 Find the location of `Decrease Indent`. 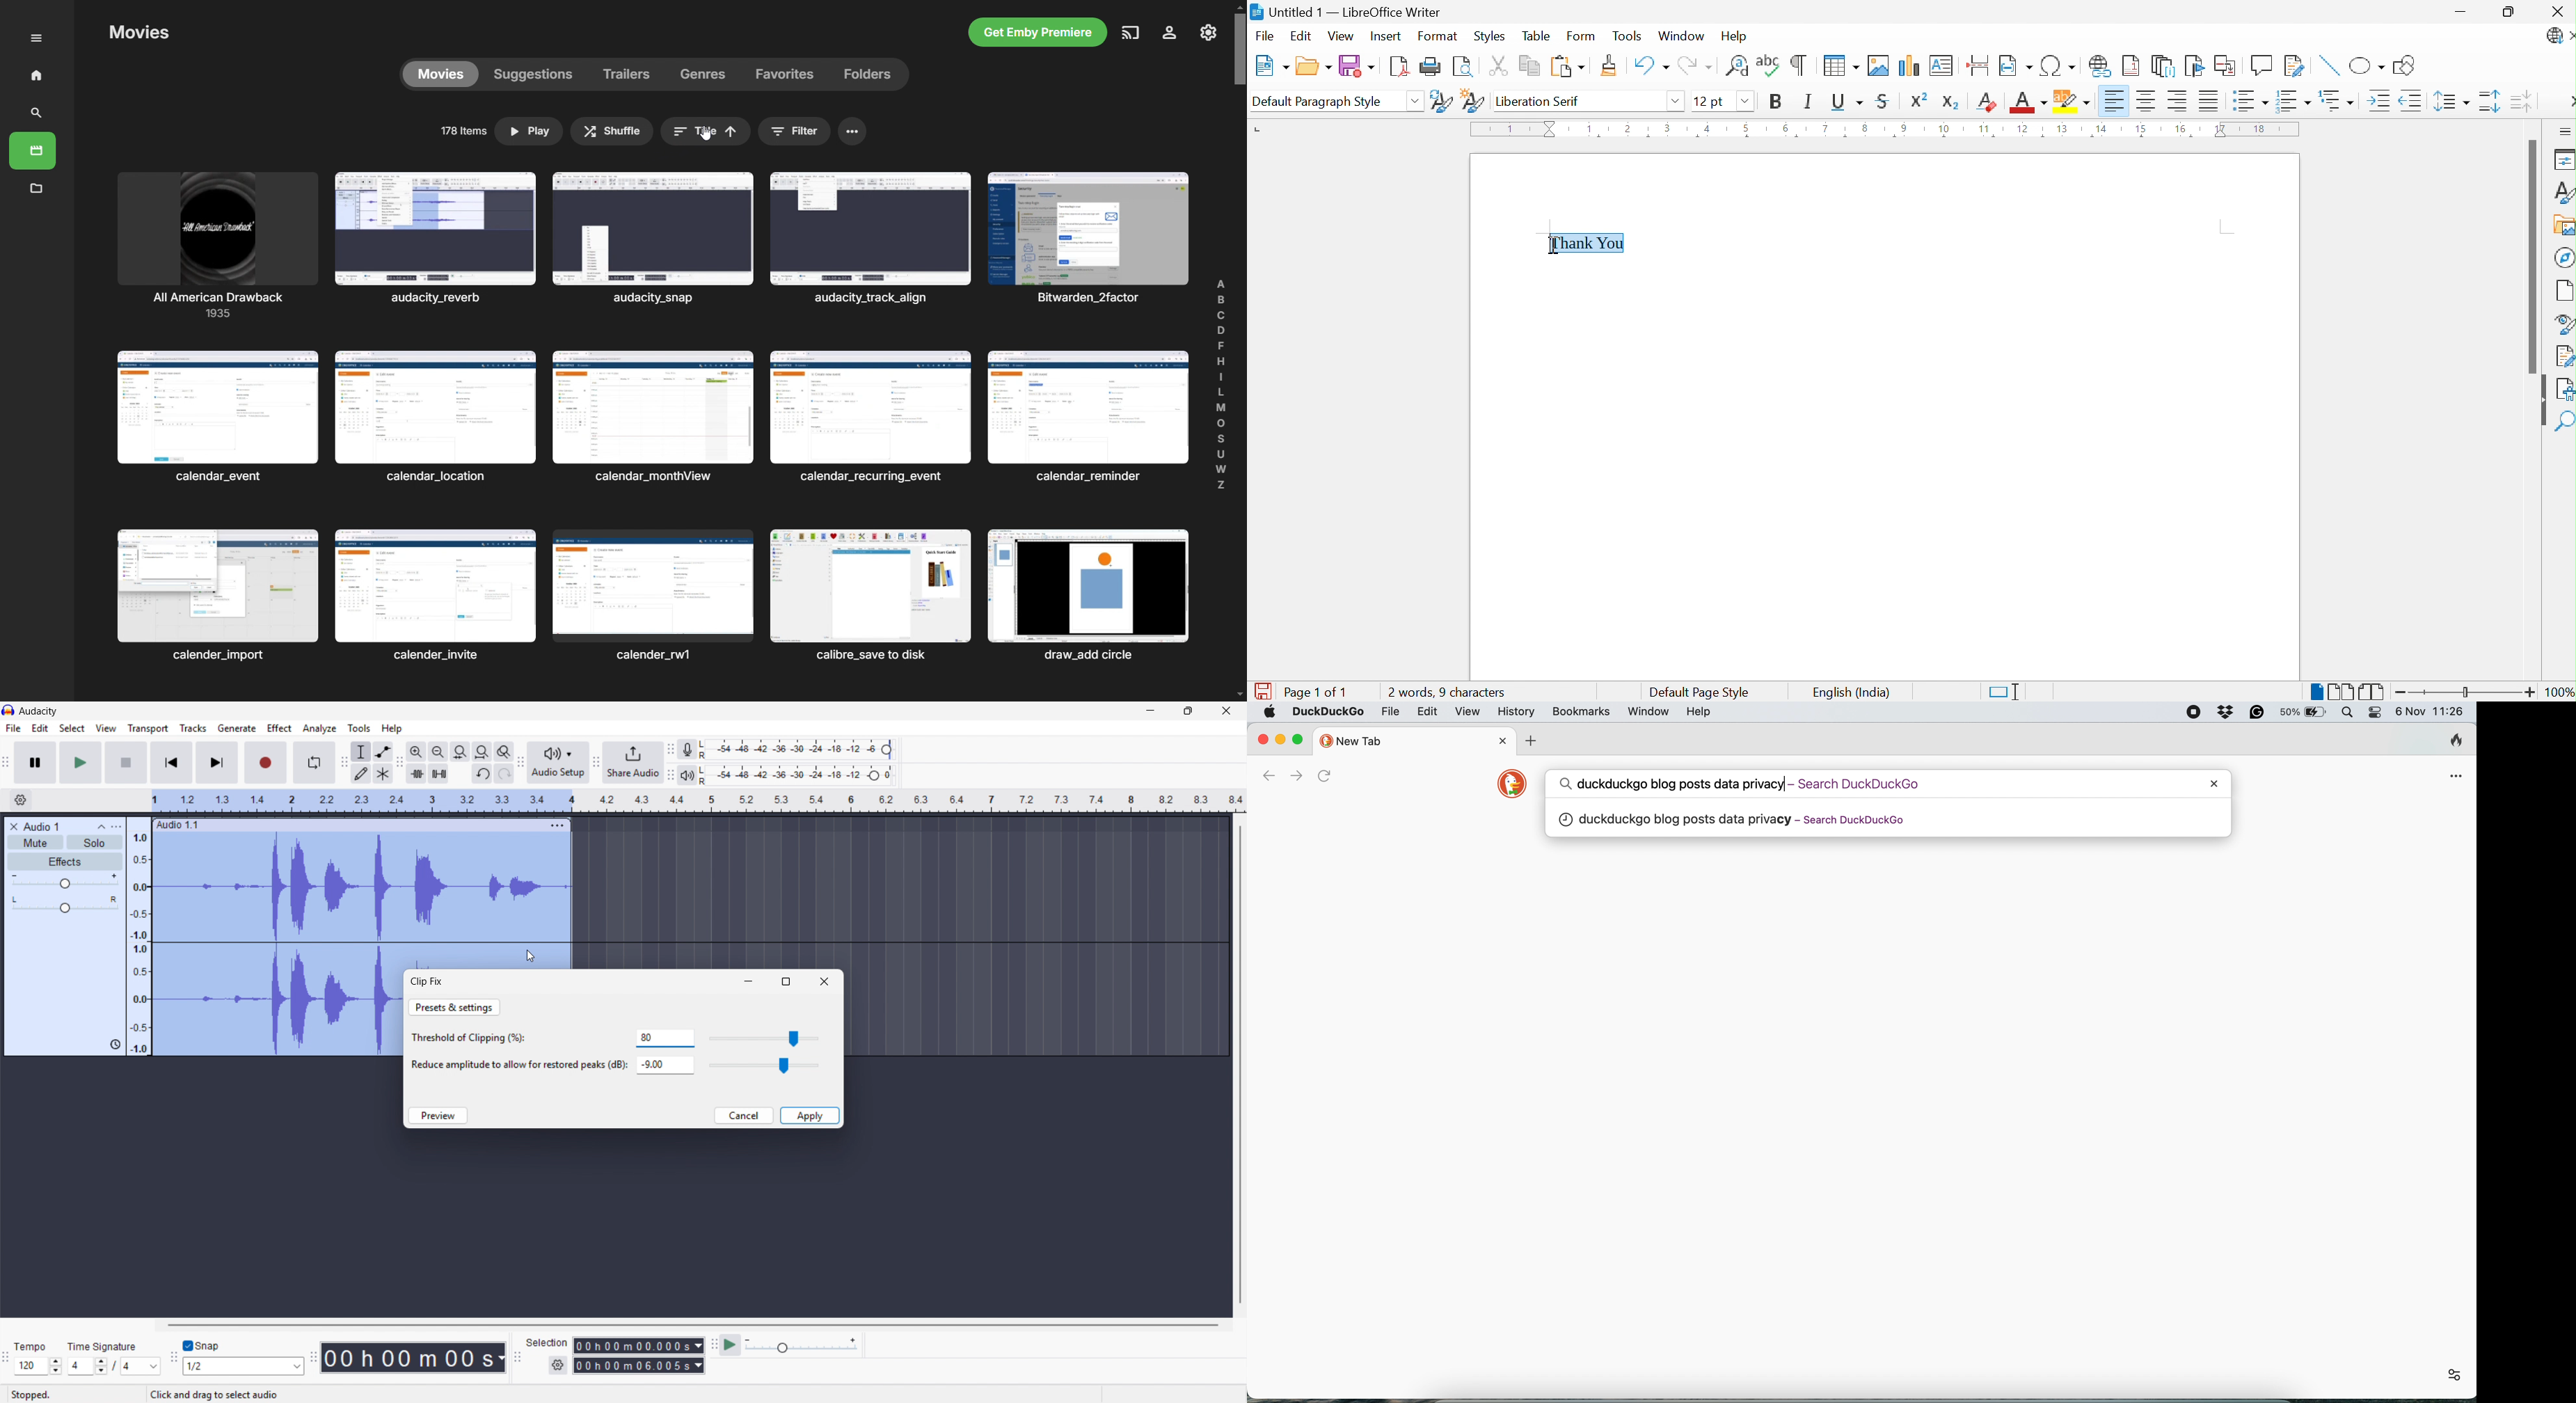

Decrease Indent is located at coordinates (2412, 100).